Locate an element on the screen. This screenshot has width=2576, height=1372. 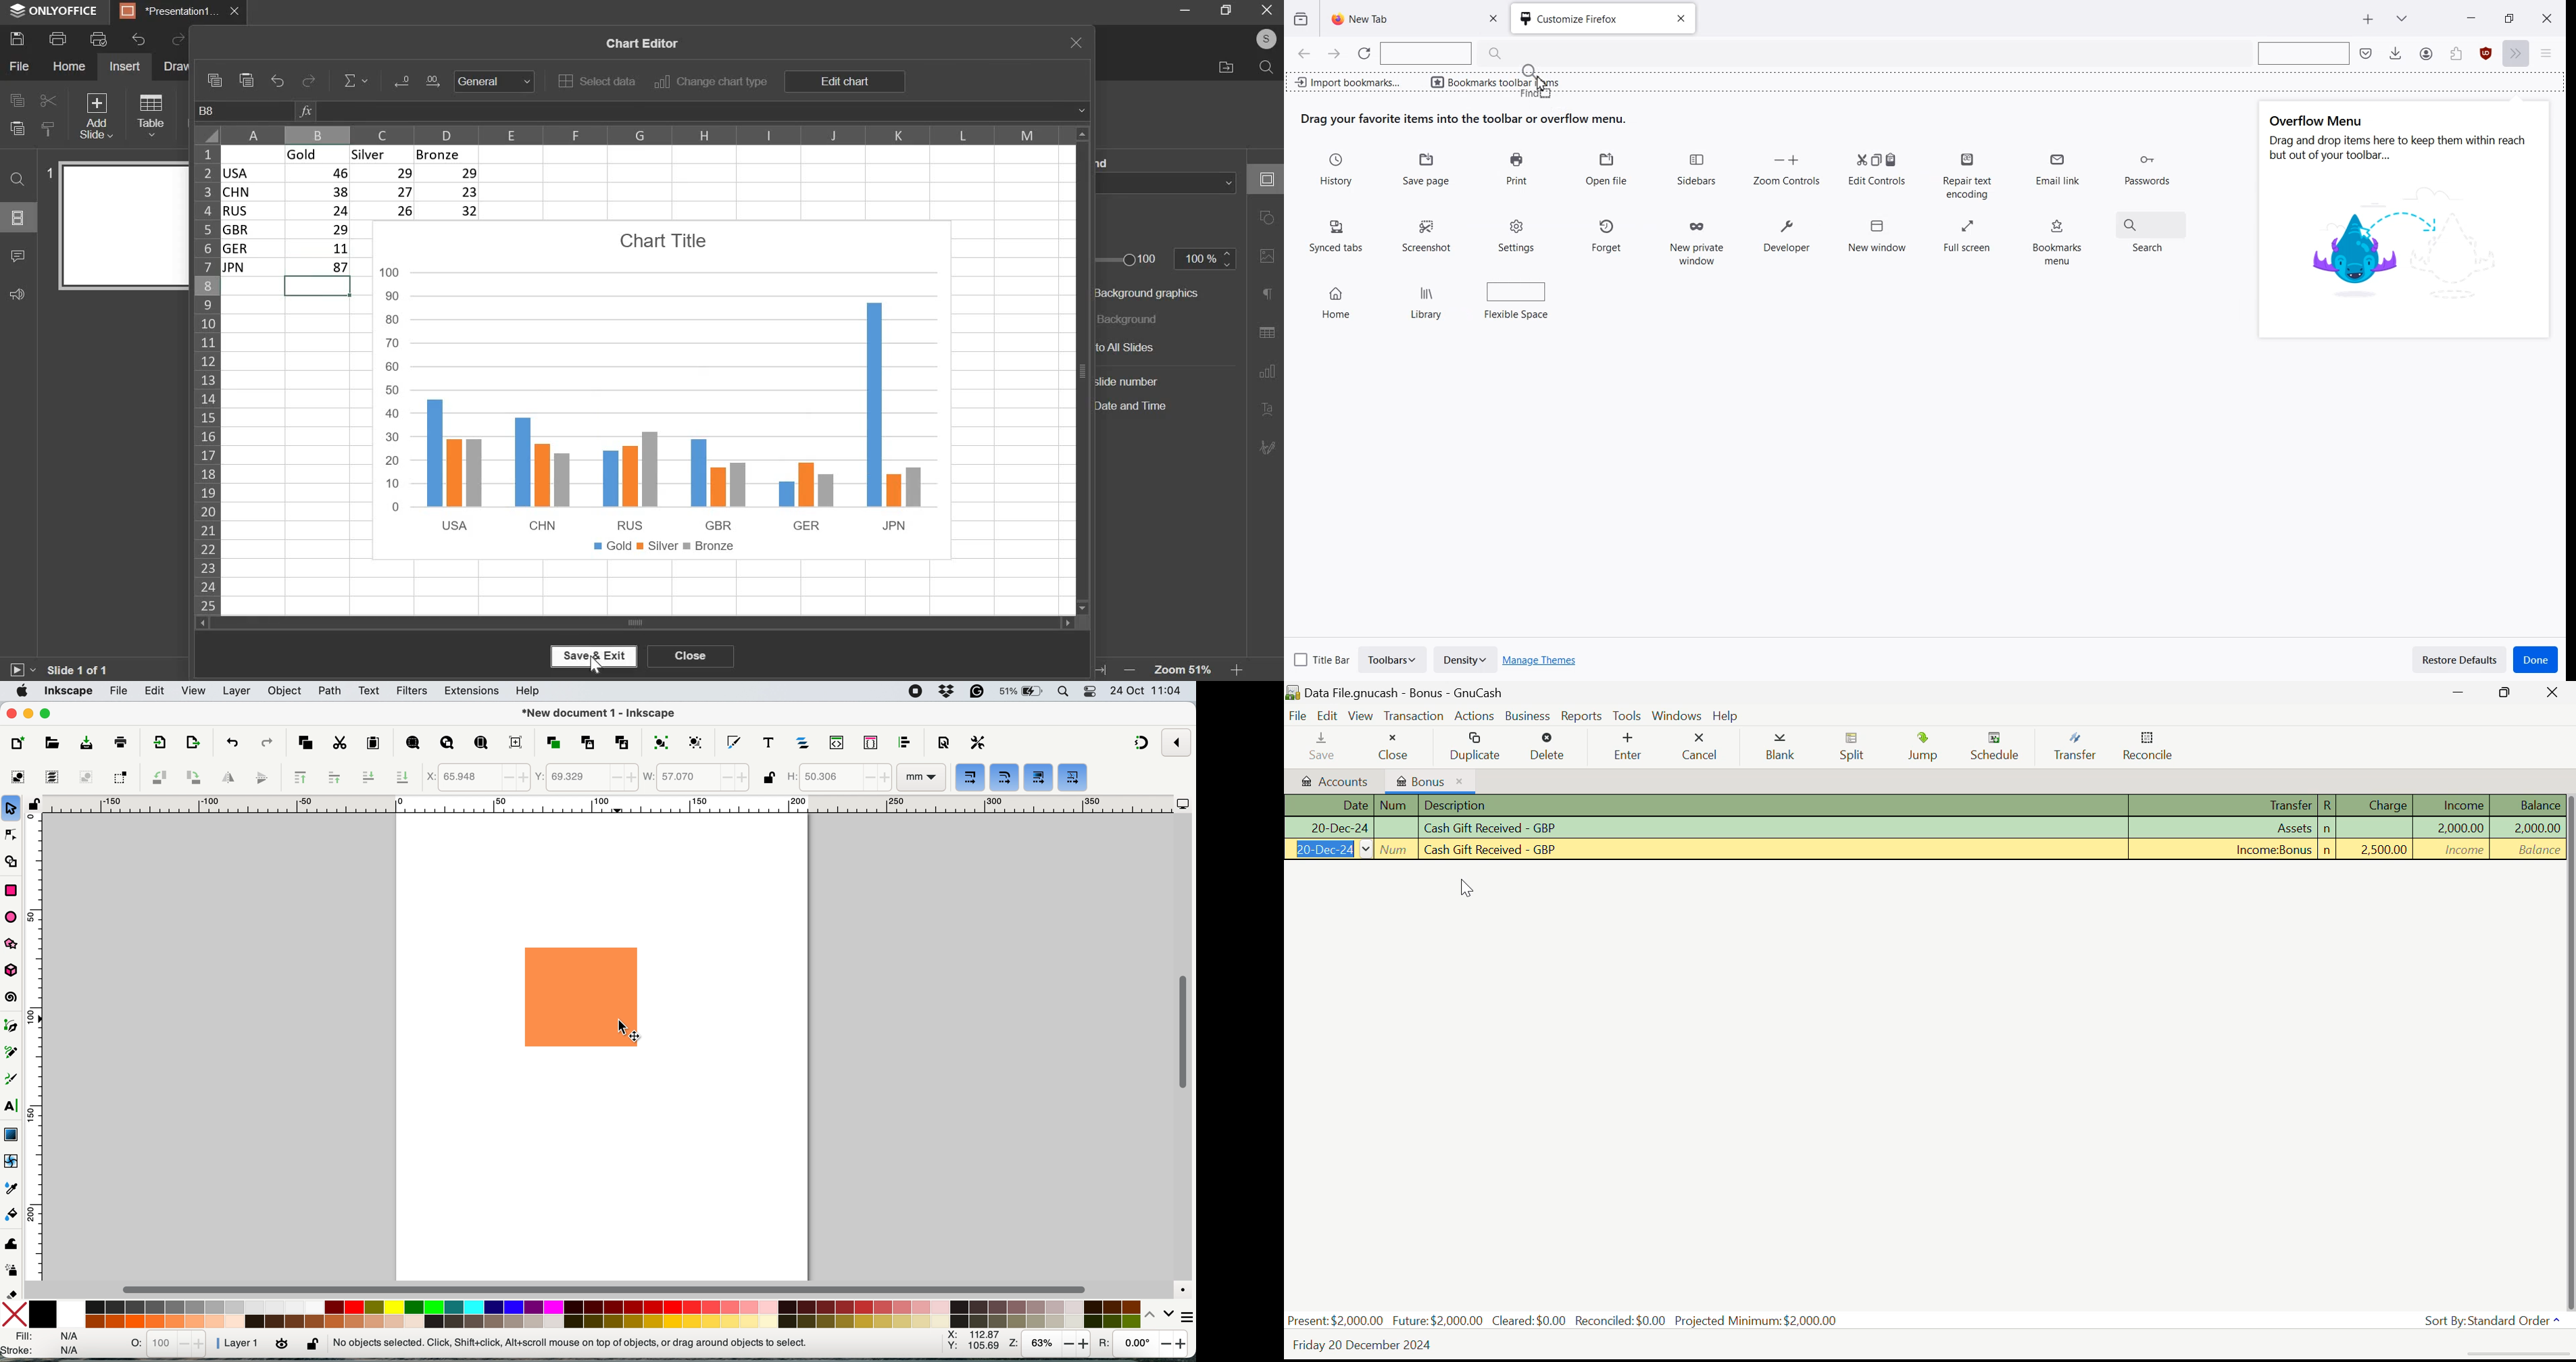
slide number is located at coordinates (1131, 381).